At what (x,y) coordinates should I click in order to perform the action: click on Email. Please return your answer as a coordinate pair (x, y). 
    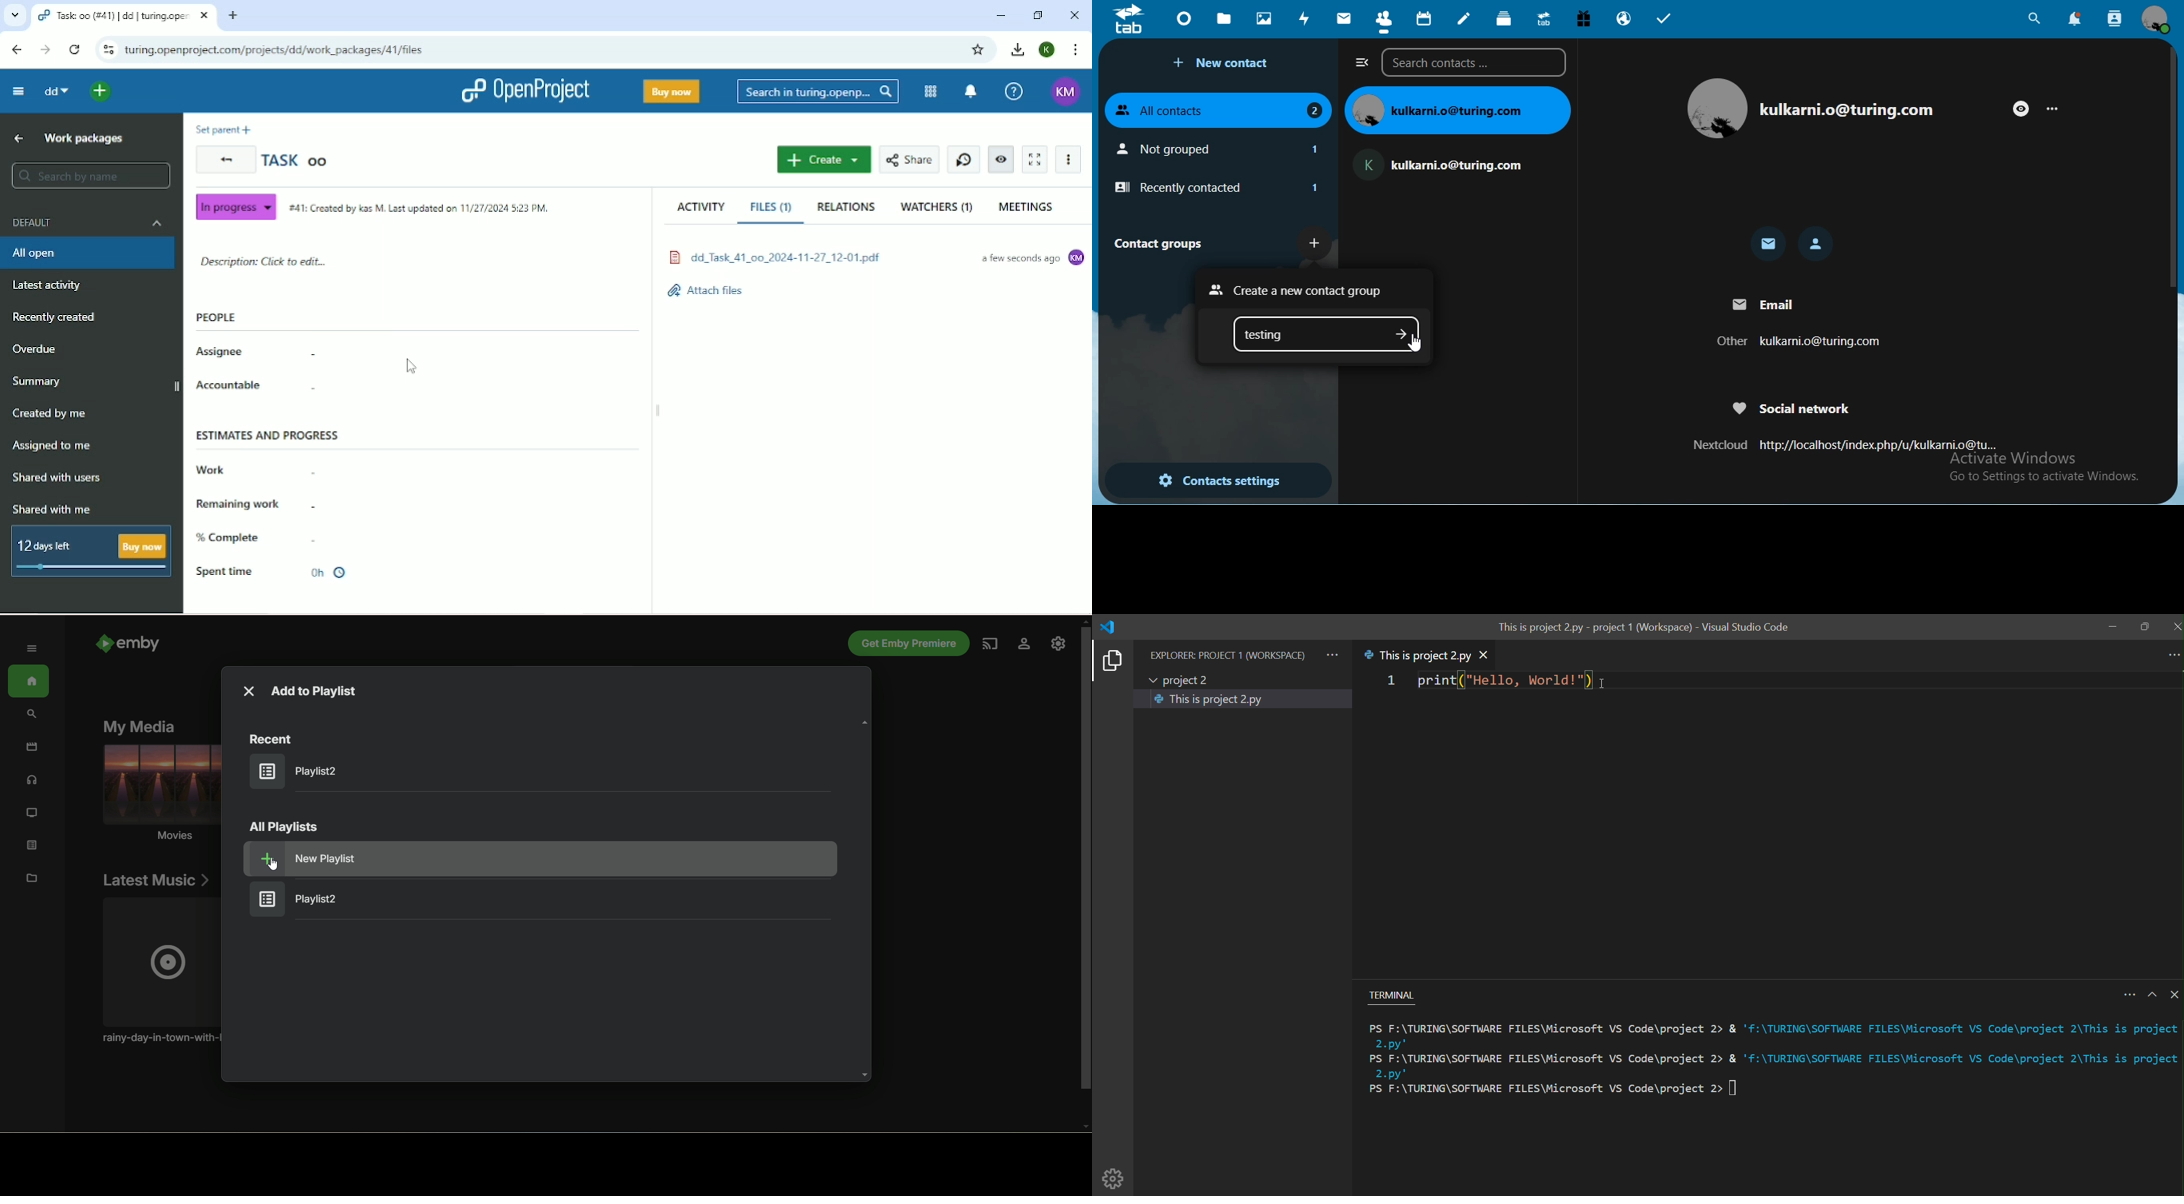
    Looking at the image, I should click on (1762, 302).